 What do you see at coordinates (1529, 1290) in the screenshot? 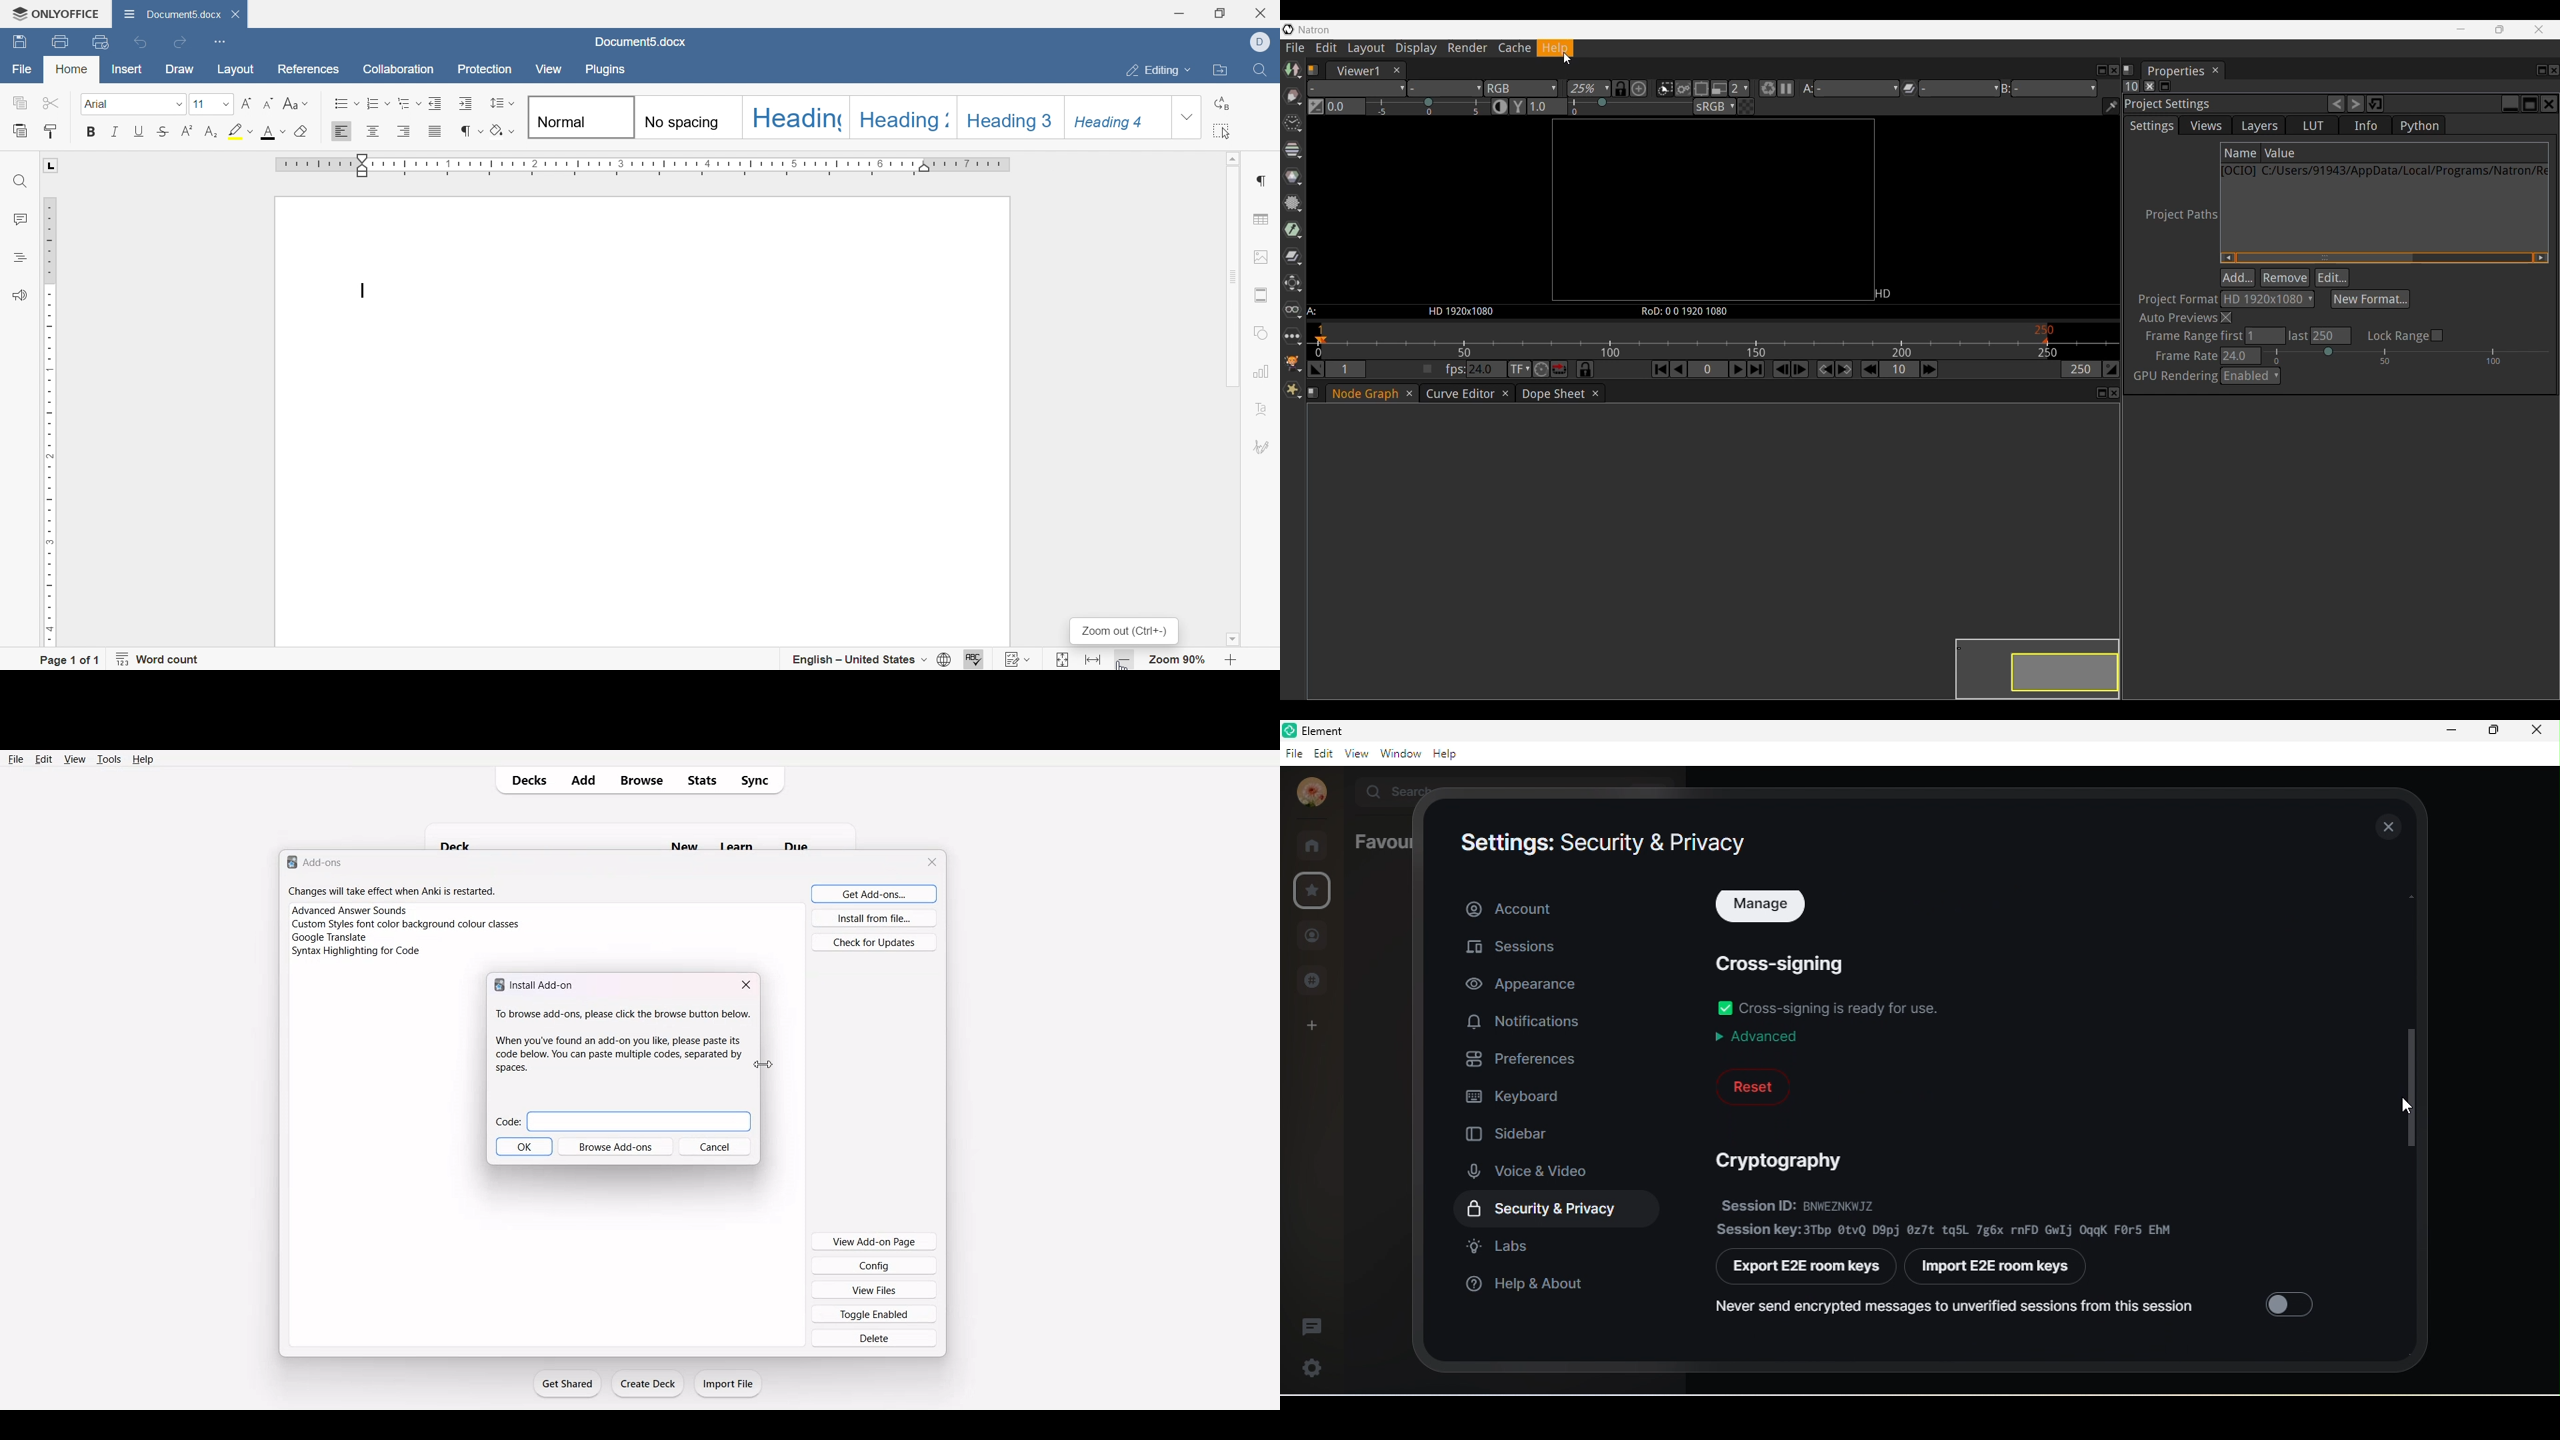
I see `help & about` at bounding box center [1529, 1290].